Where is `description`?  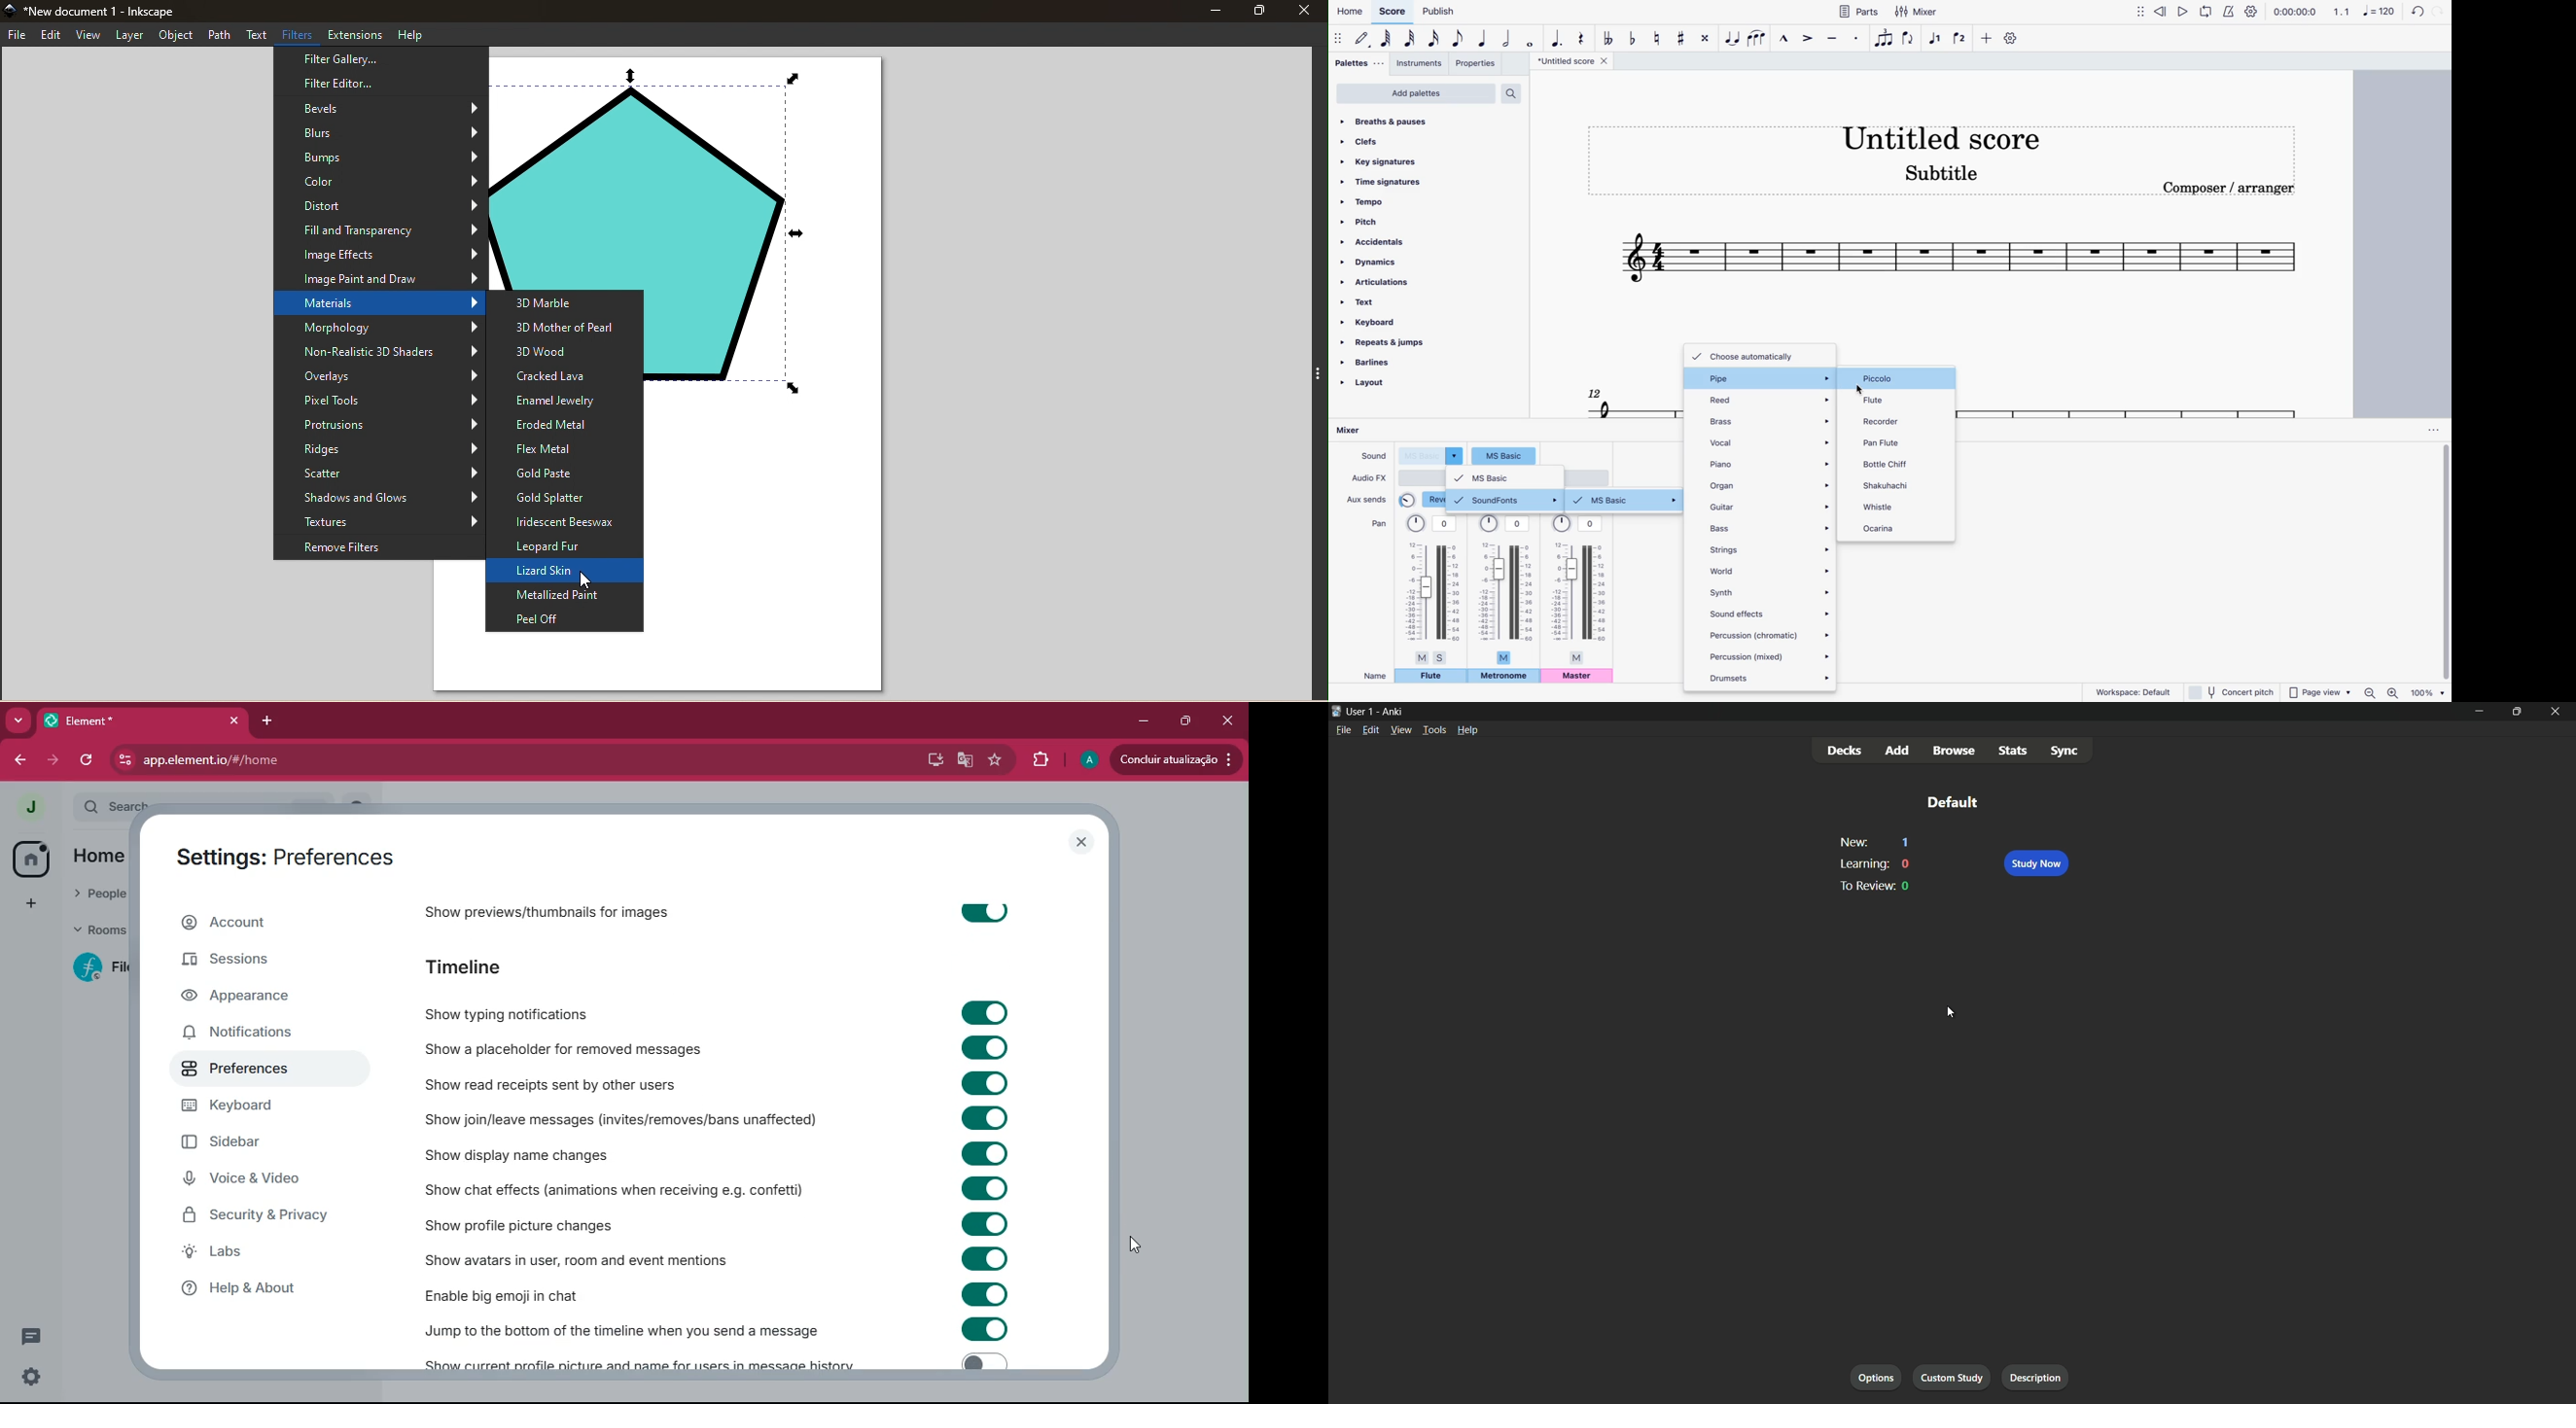 description is located at coordinates (2033, 1375).